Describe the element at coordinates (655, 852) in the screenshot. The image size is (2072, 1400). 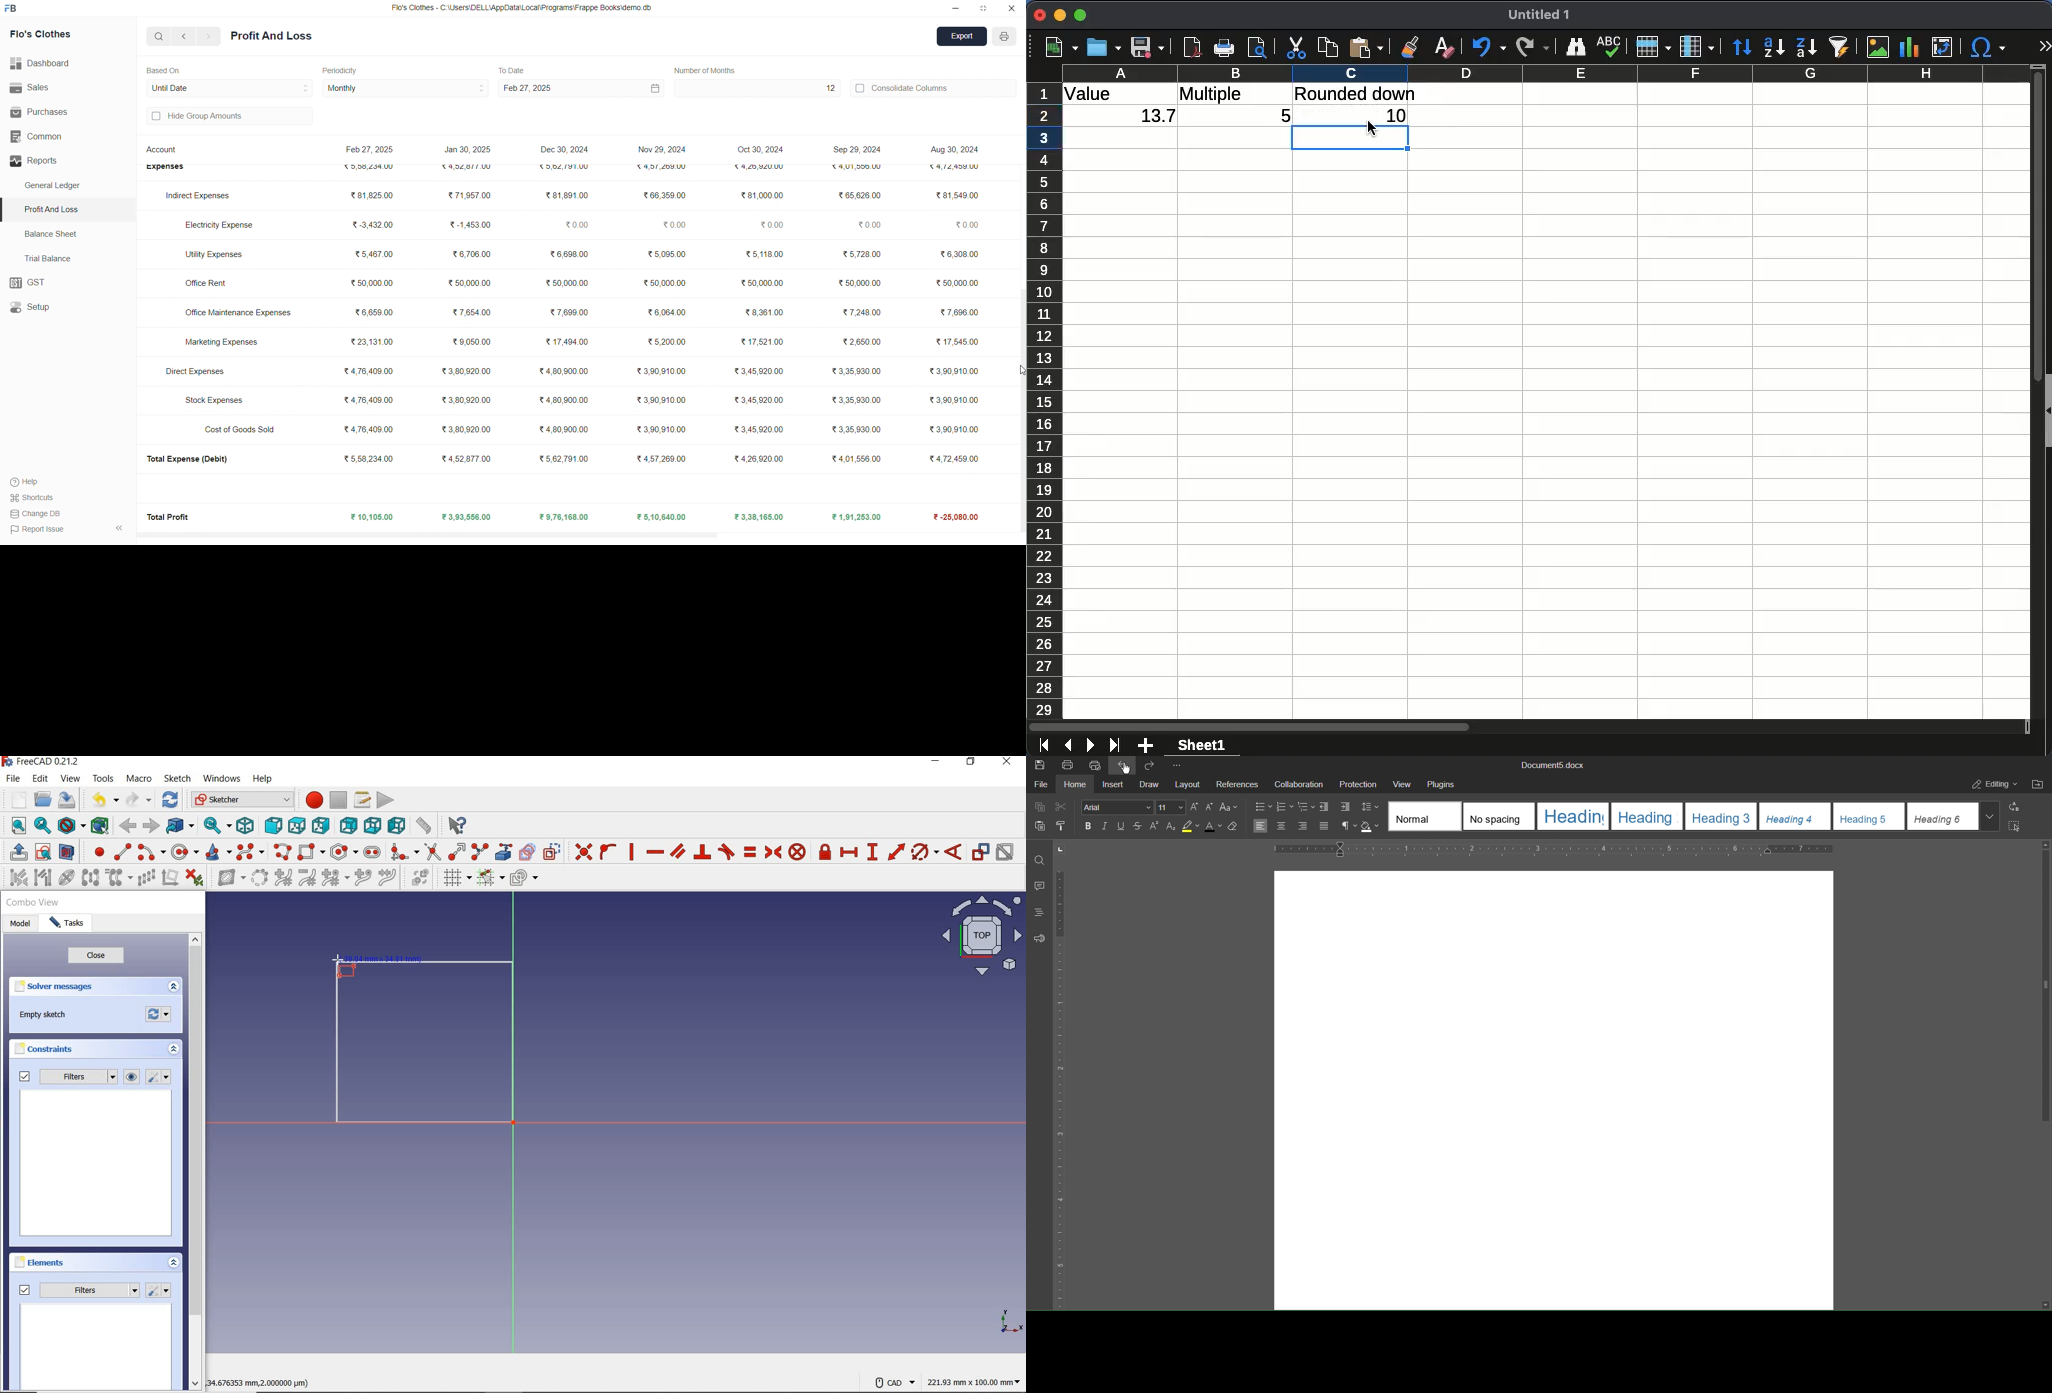
I see `constrain horizontally` at that location.